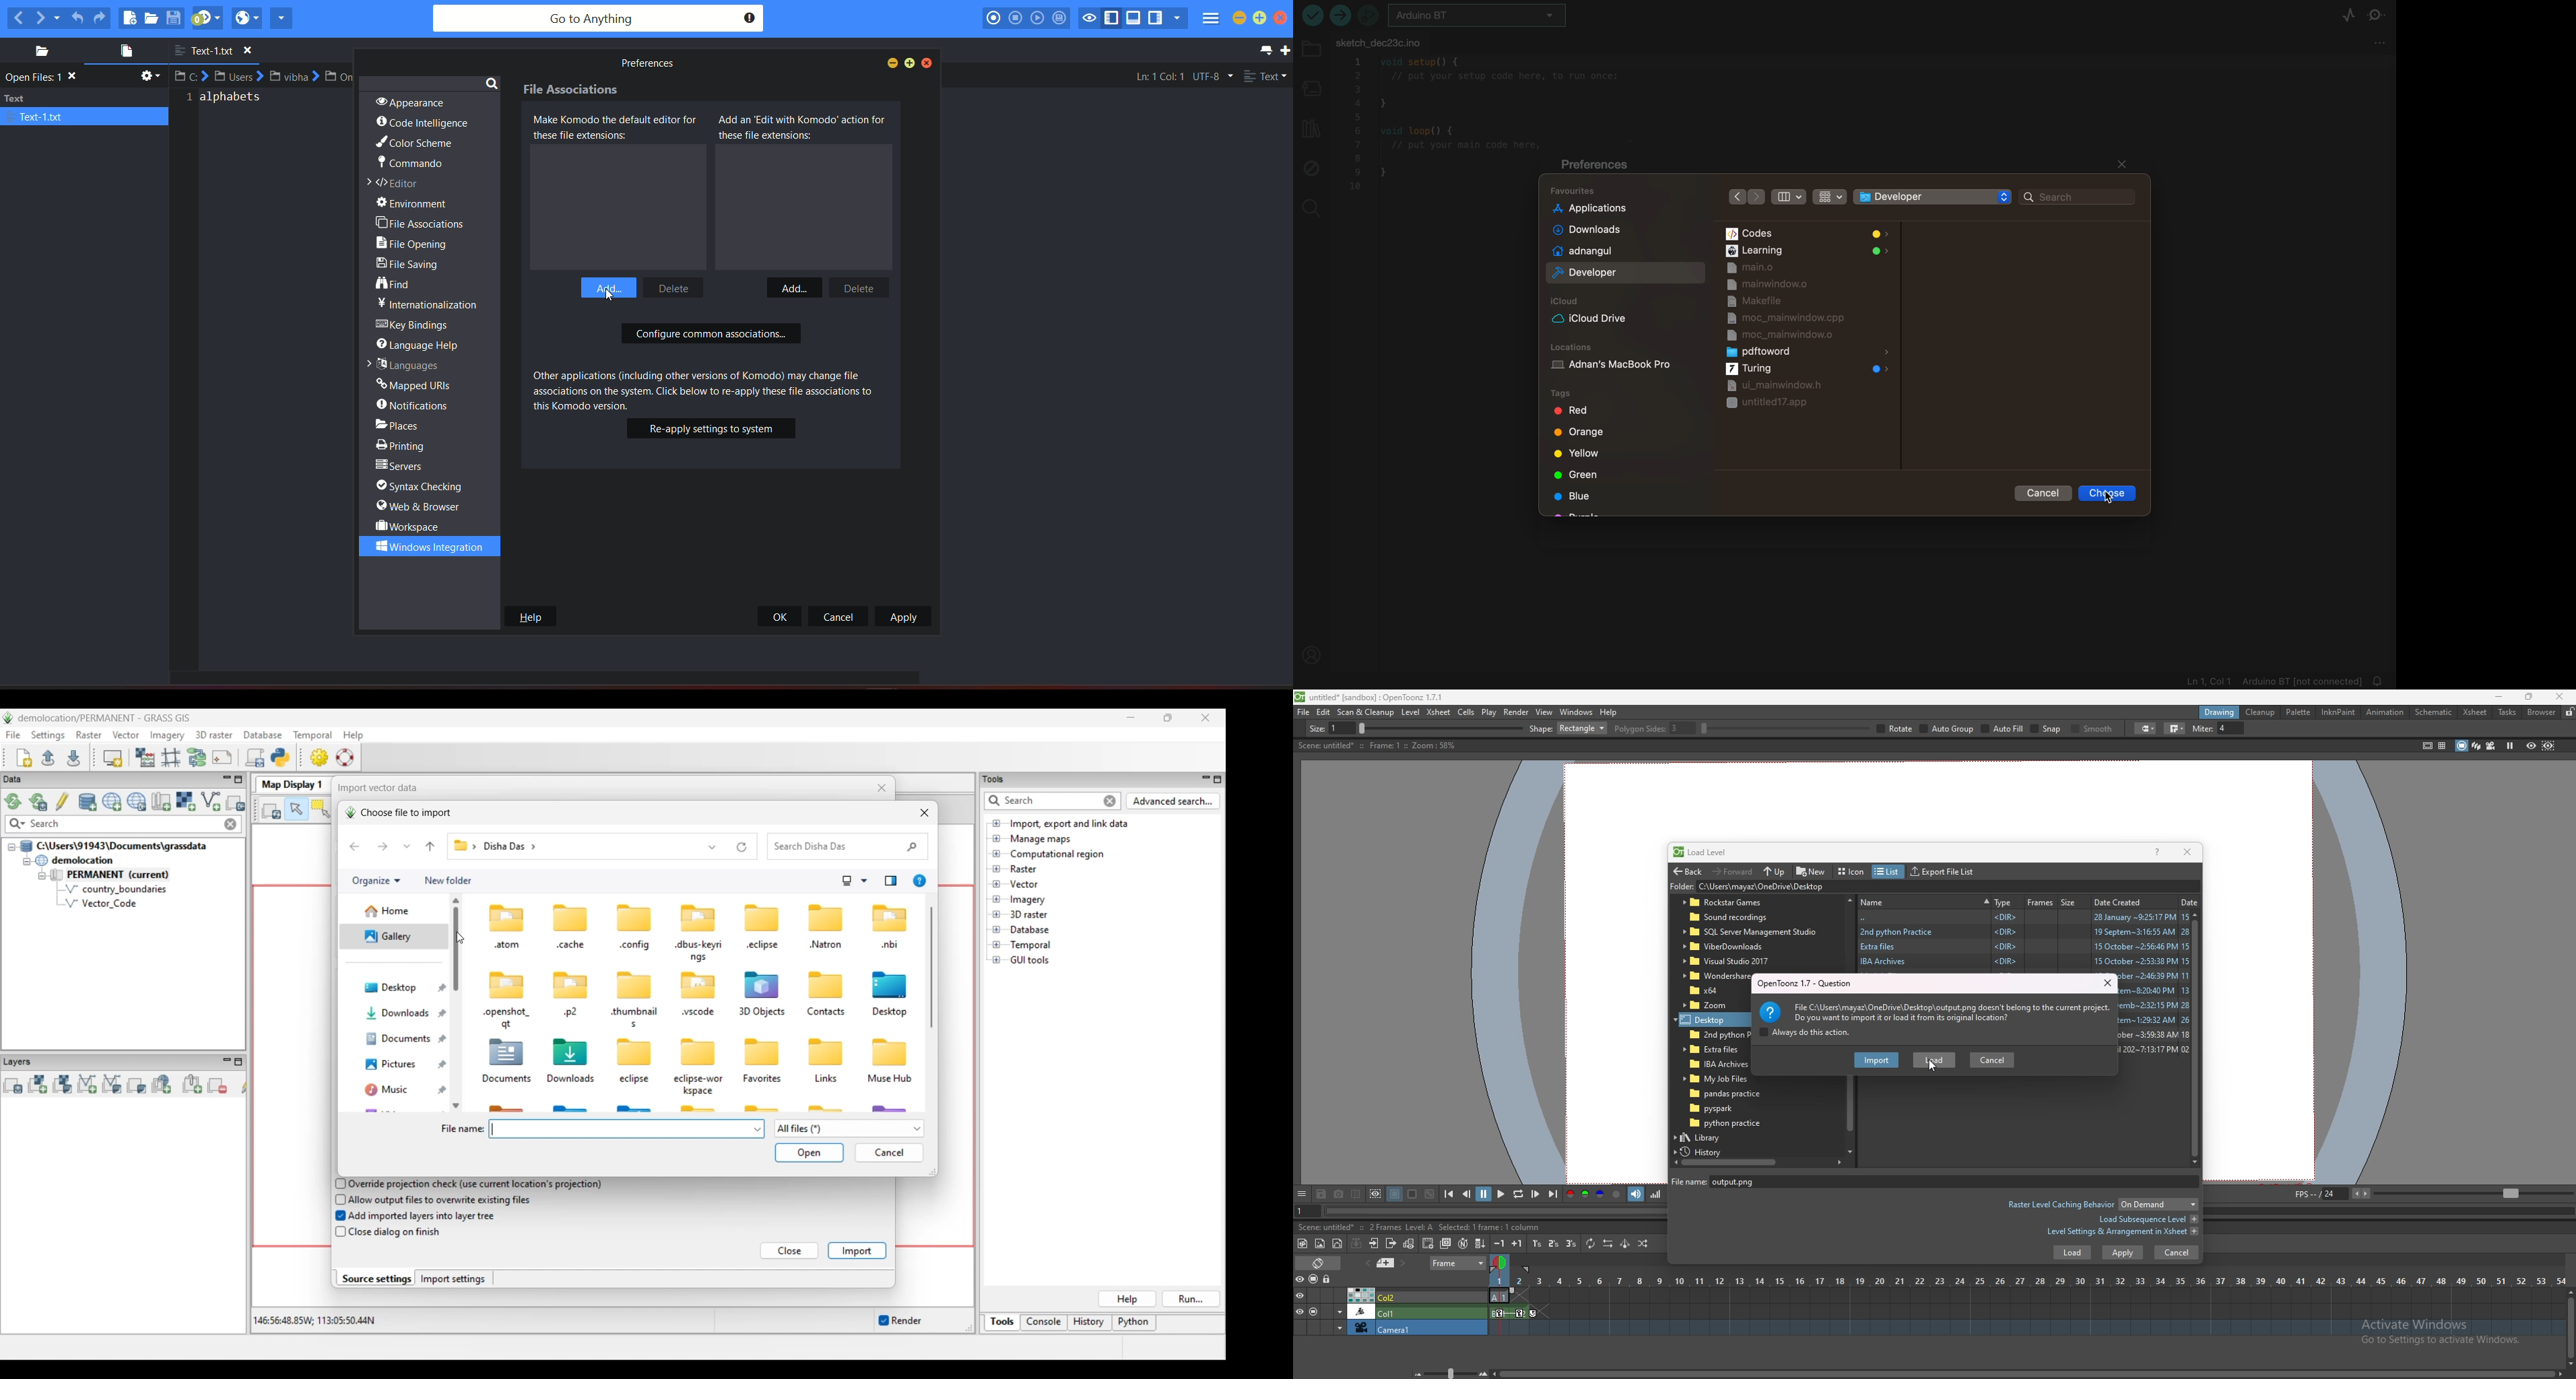 This screenshot has width=2576, height=1400. Describe the element at coordinates (2122, 901) in the screenshot. I see `date created` at that location.